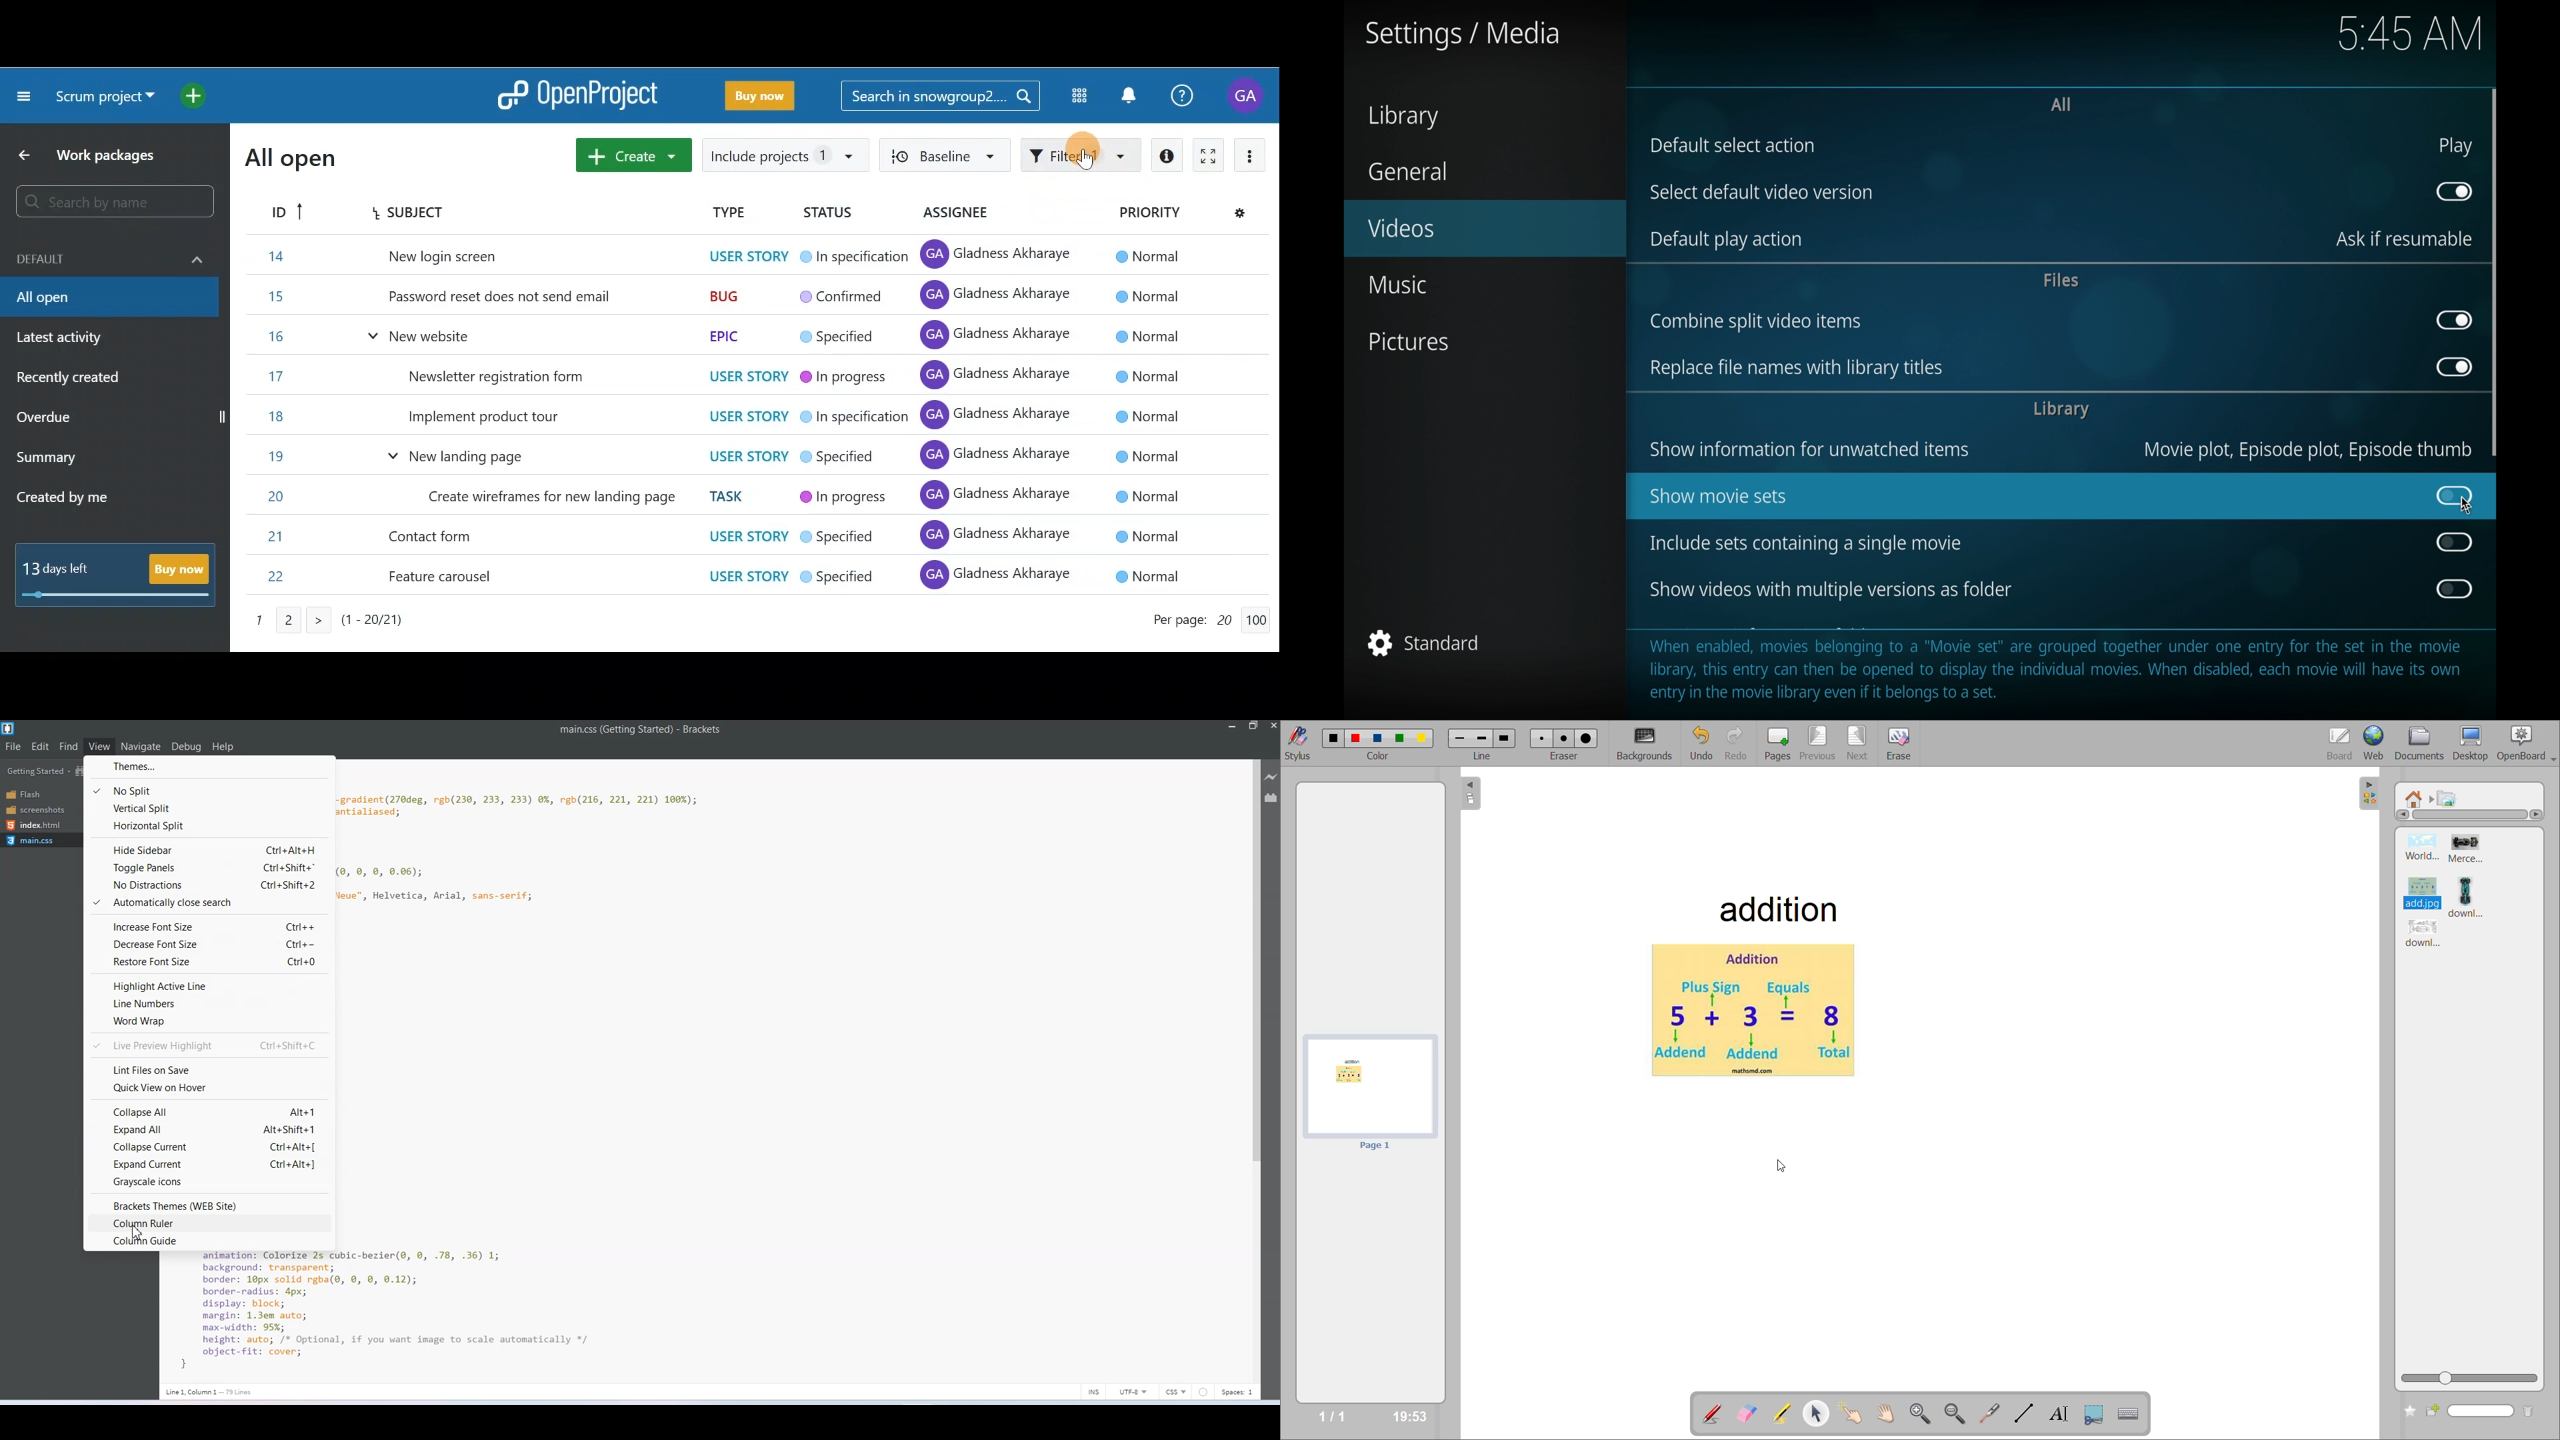  I want to click on Default, so click(110, 257).